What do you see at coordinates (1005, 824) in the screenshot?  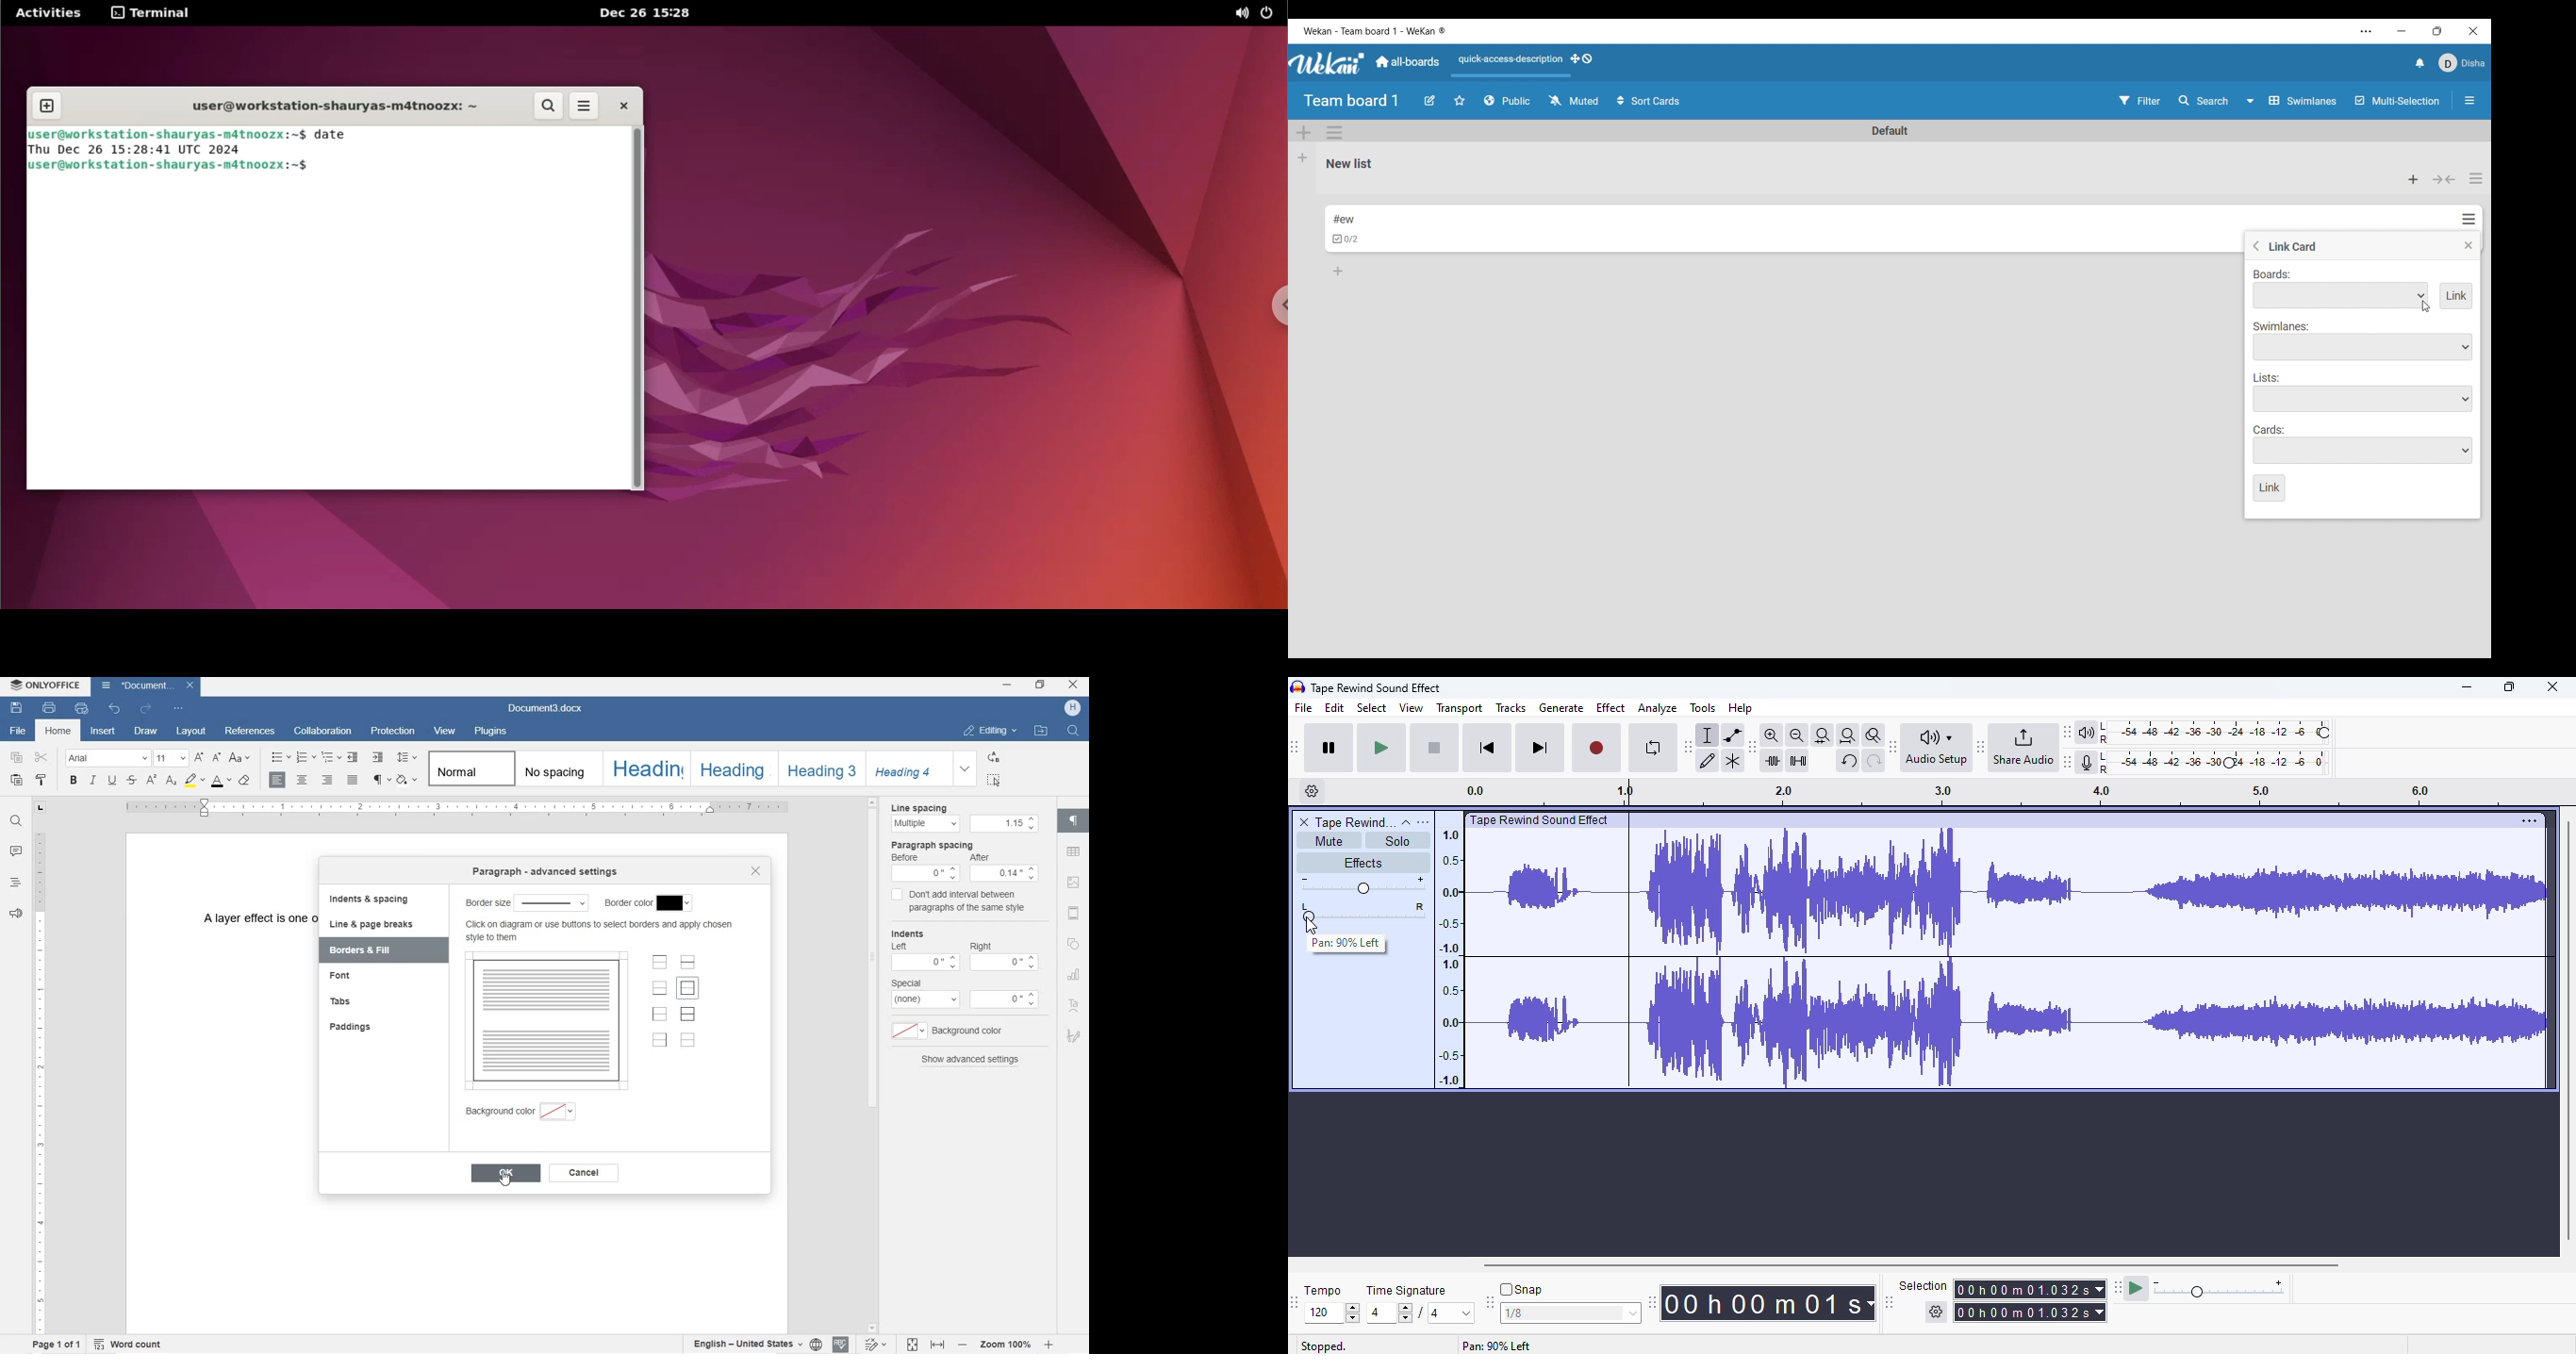 I see `1.15"` at bounding box center [1005, 824].